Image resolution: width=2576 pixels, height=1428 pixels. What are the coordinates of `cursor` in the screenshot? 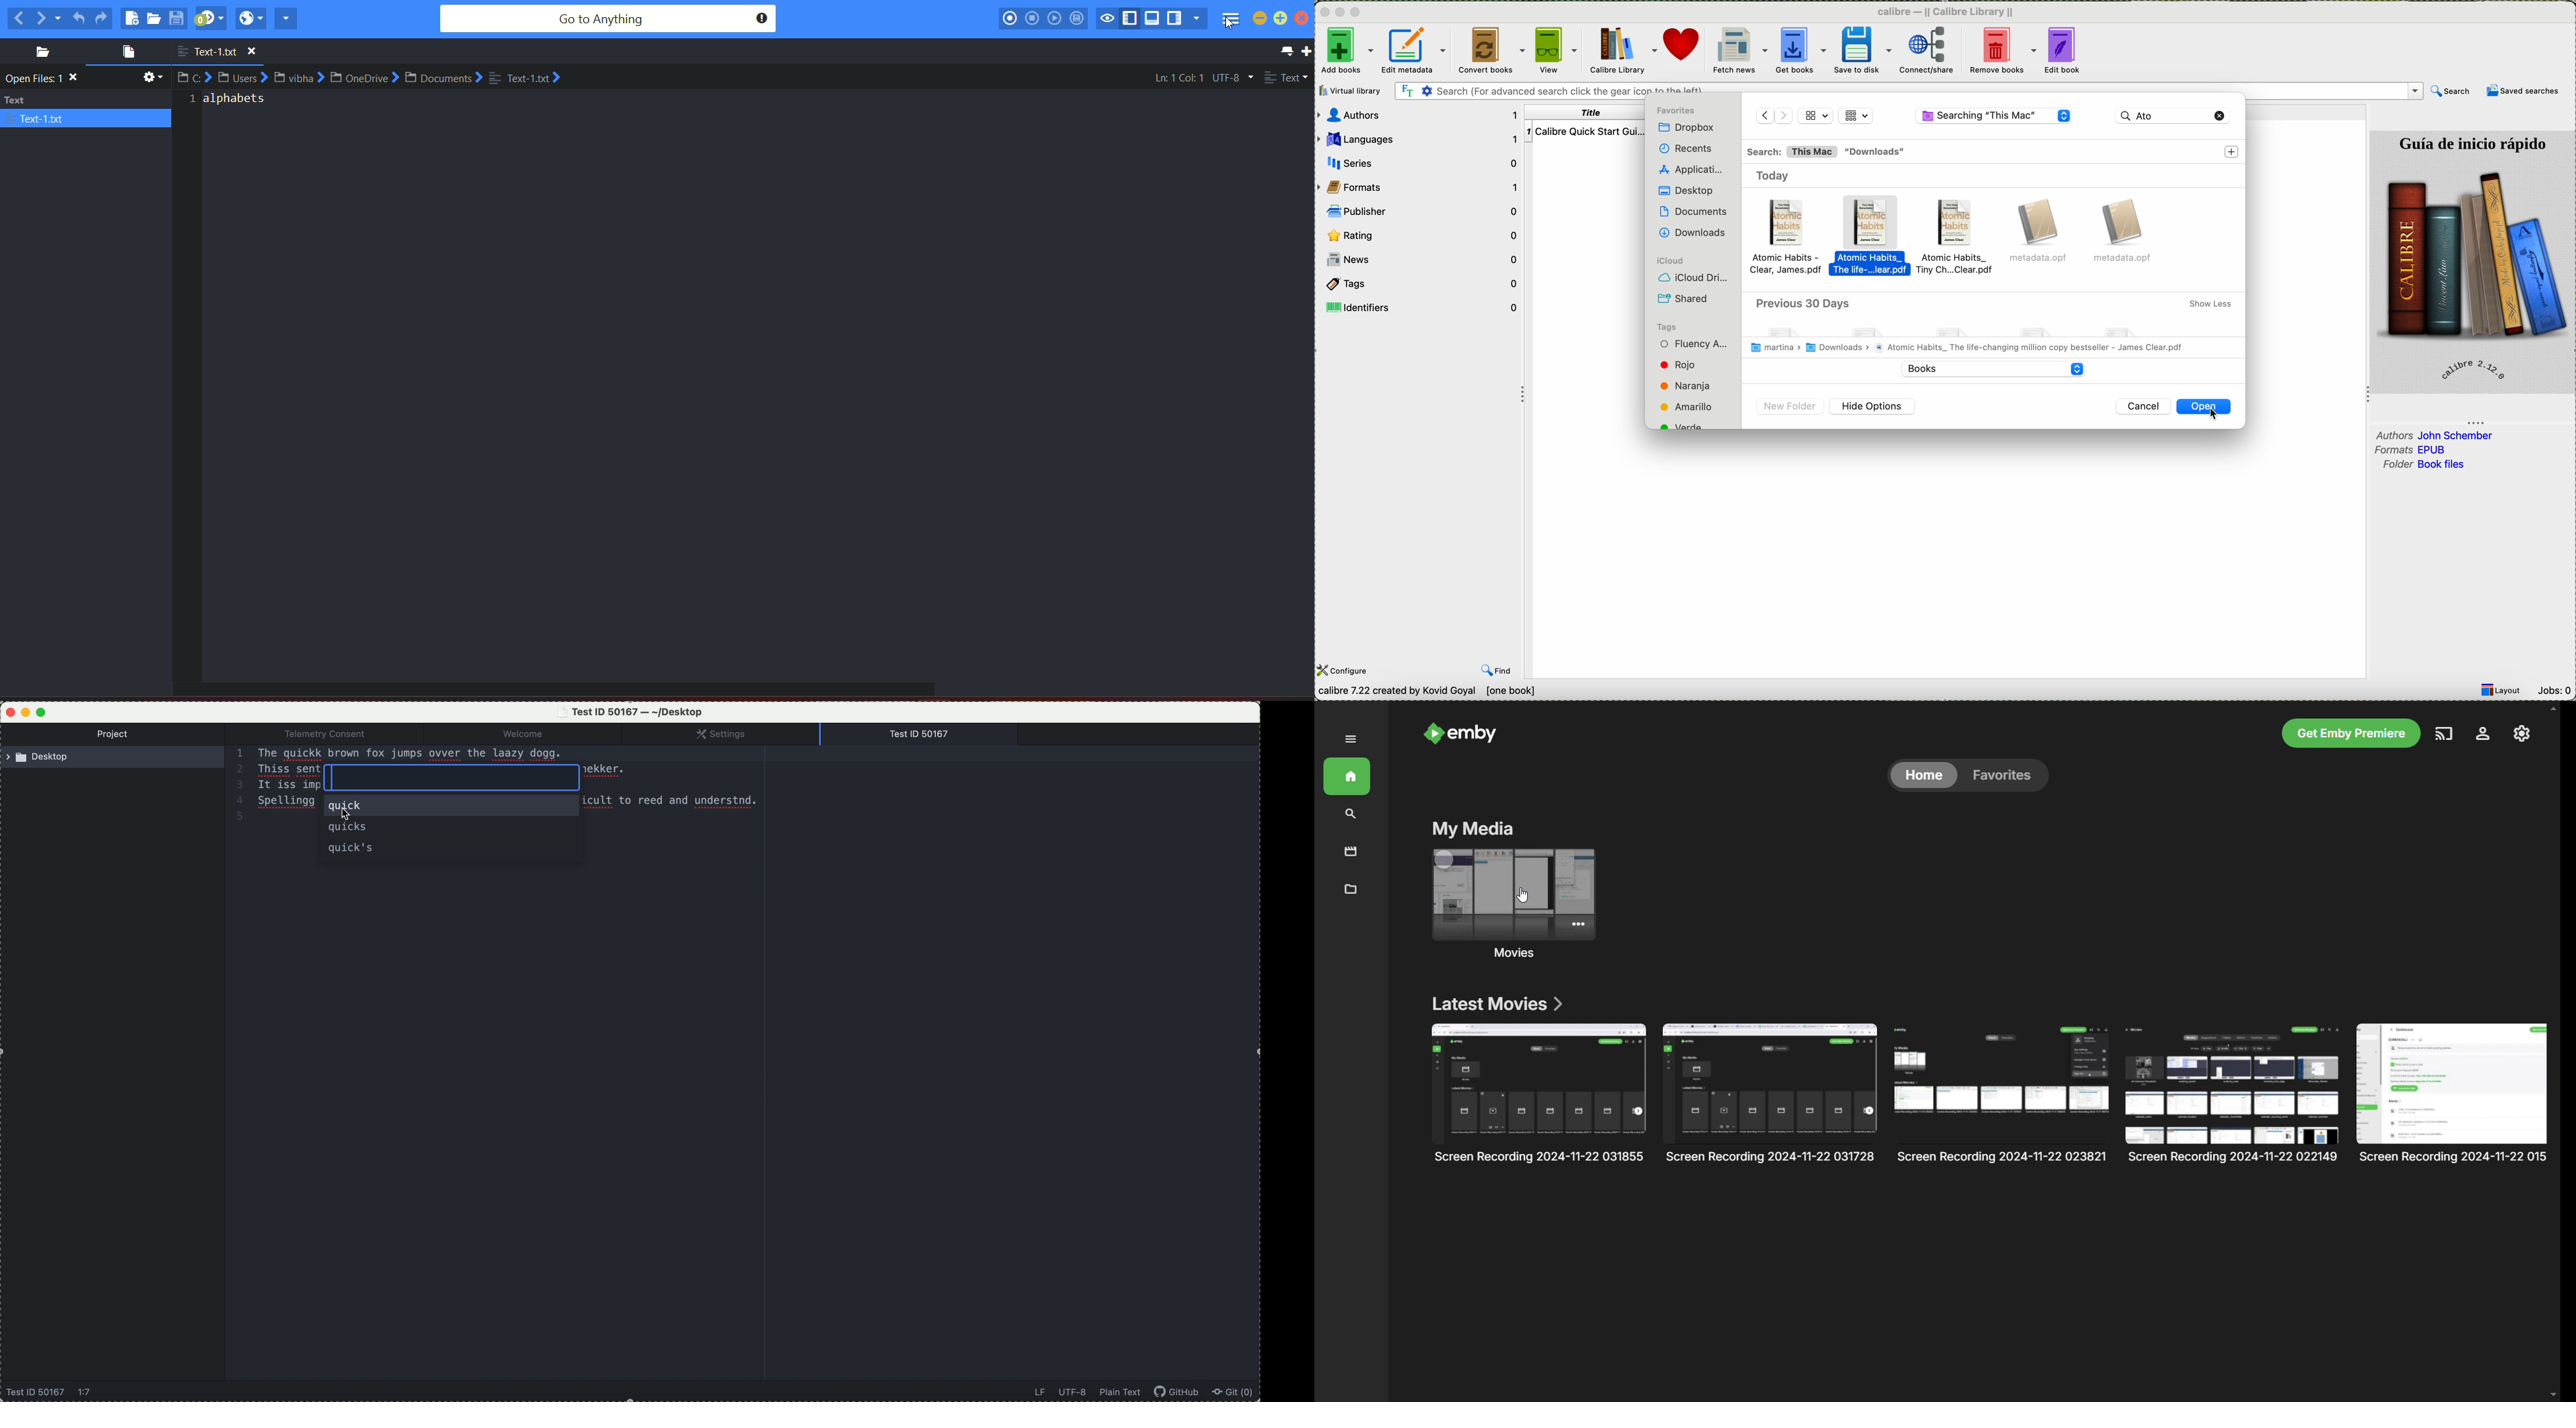 It's located at (2217, 418).